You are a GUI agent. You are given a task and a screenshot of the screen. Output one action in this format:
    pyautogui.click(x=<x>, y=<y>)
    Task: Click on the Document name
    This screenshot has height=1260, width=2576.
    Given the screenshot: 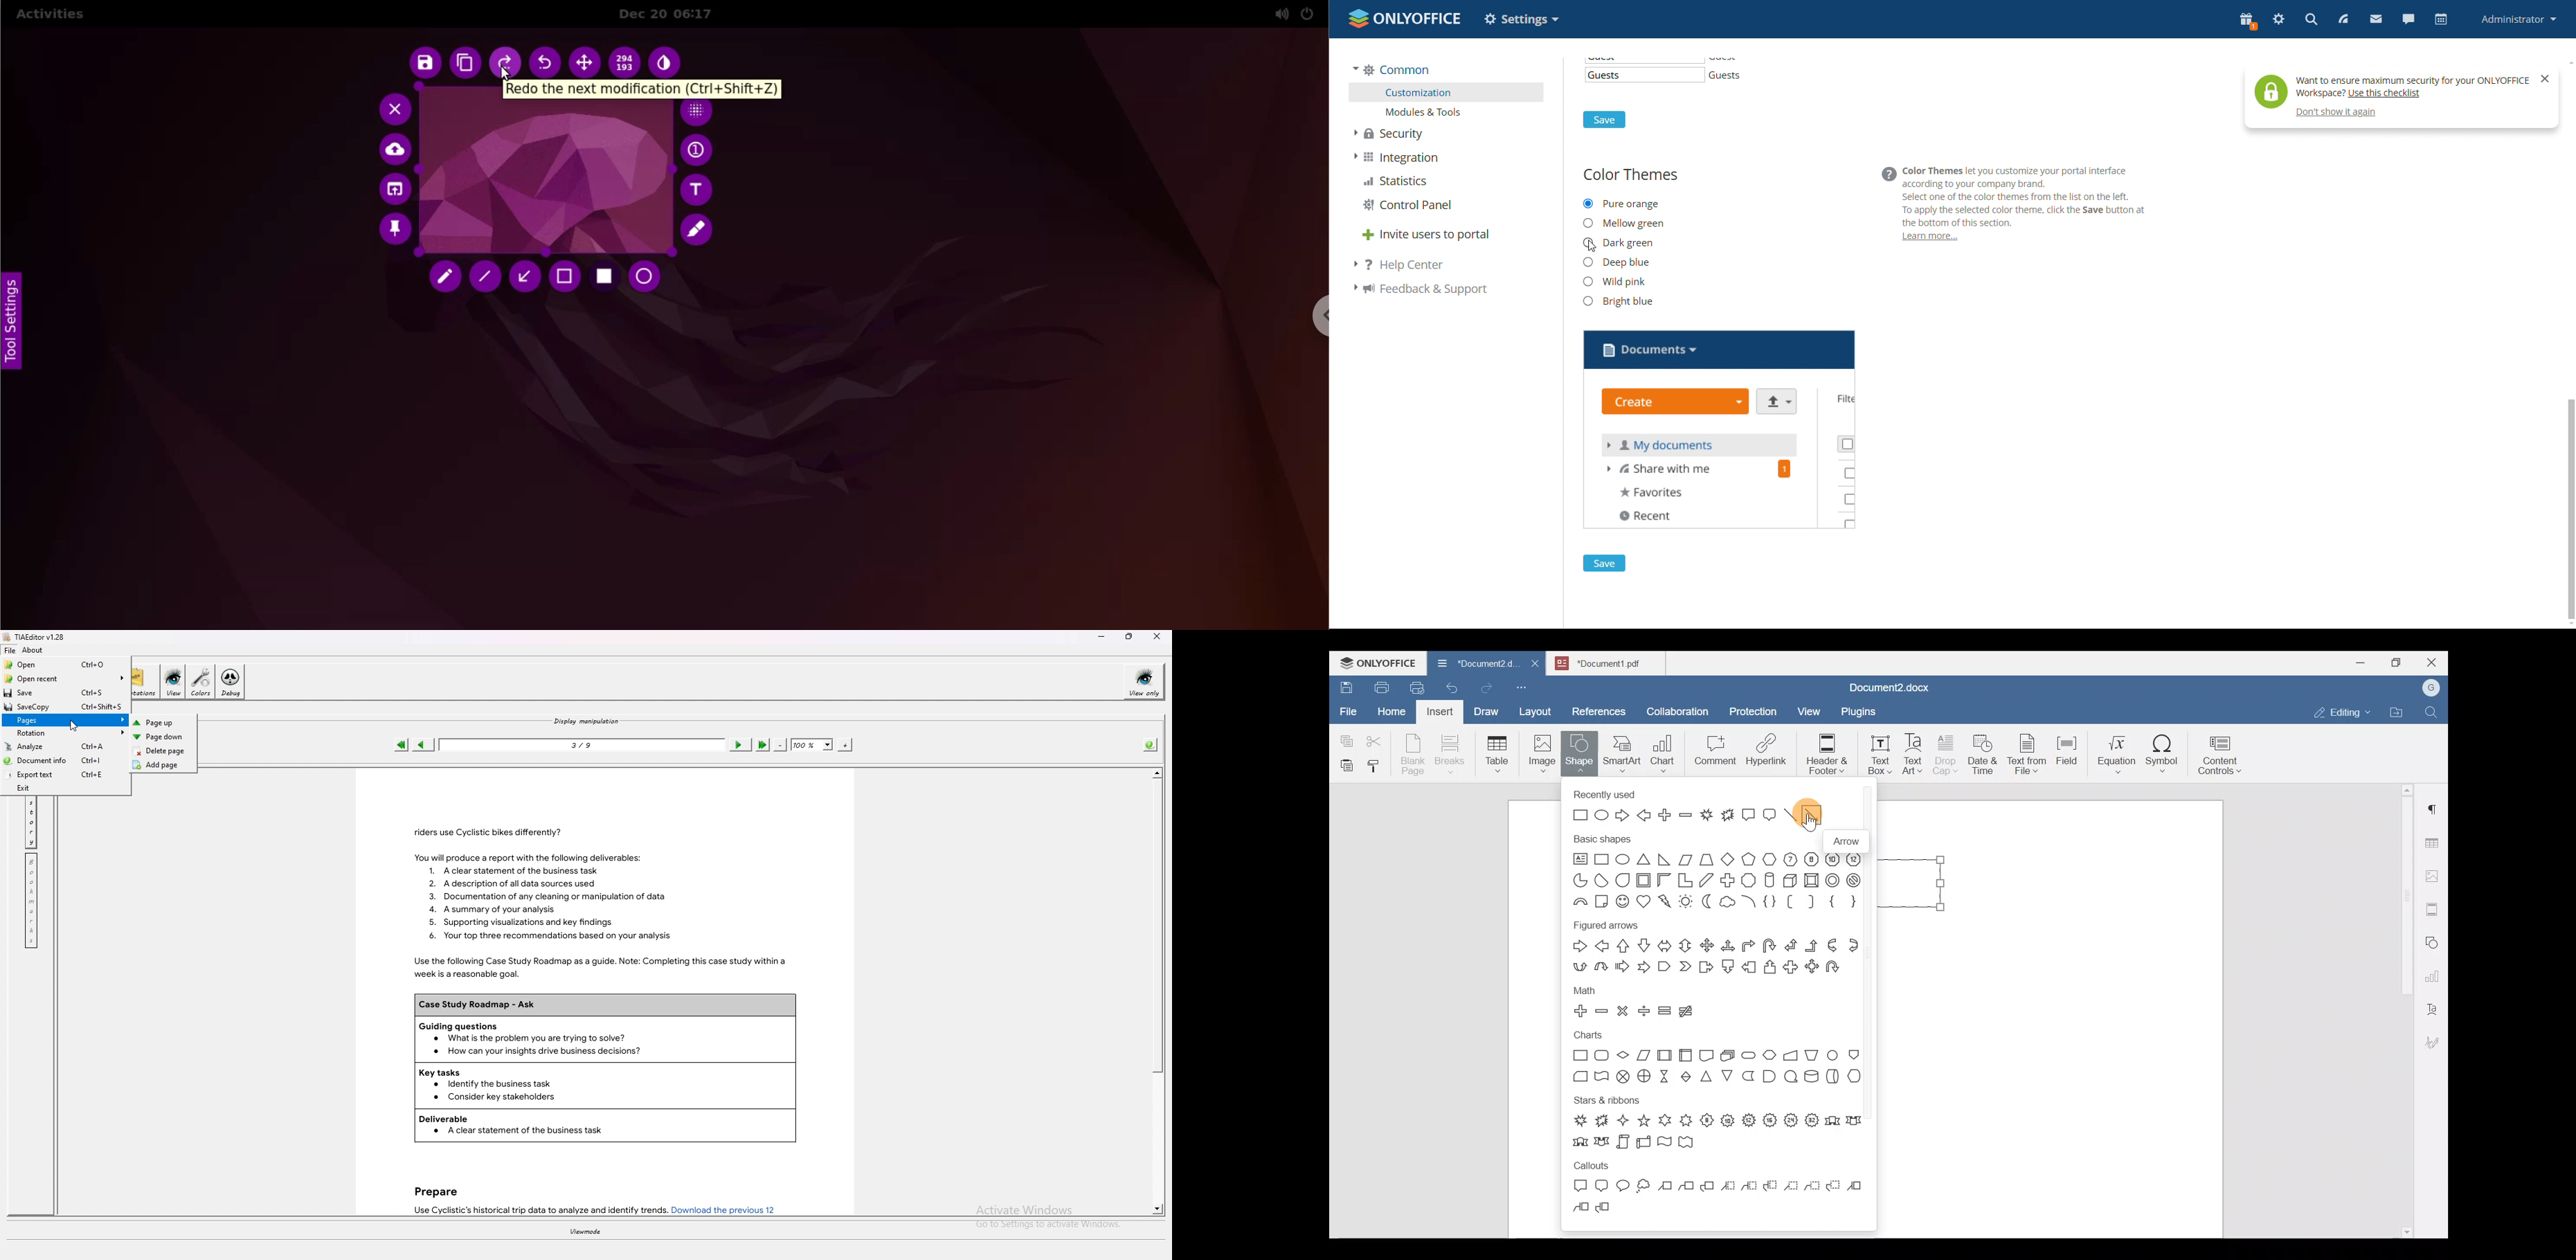 What is the action you would take?
    pyautogui.click(x=1472, y=665)
    